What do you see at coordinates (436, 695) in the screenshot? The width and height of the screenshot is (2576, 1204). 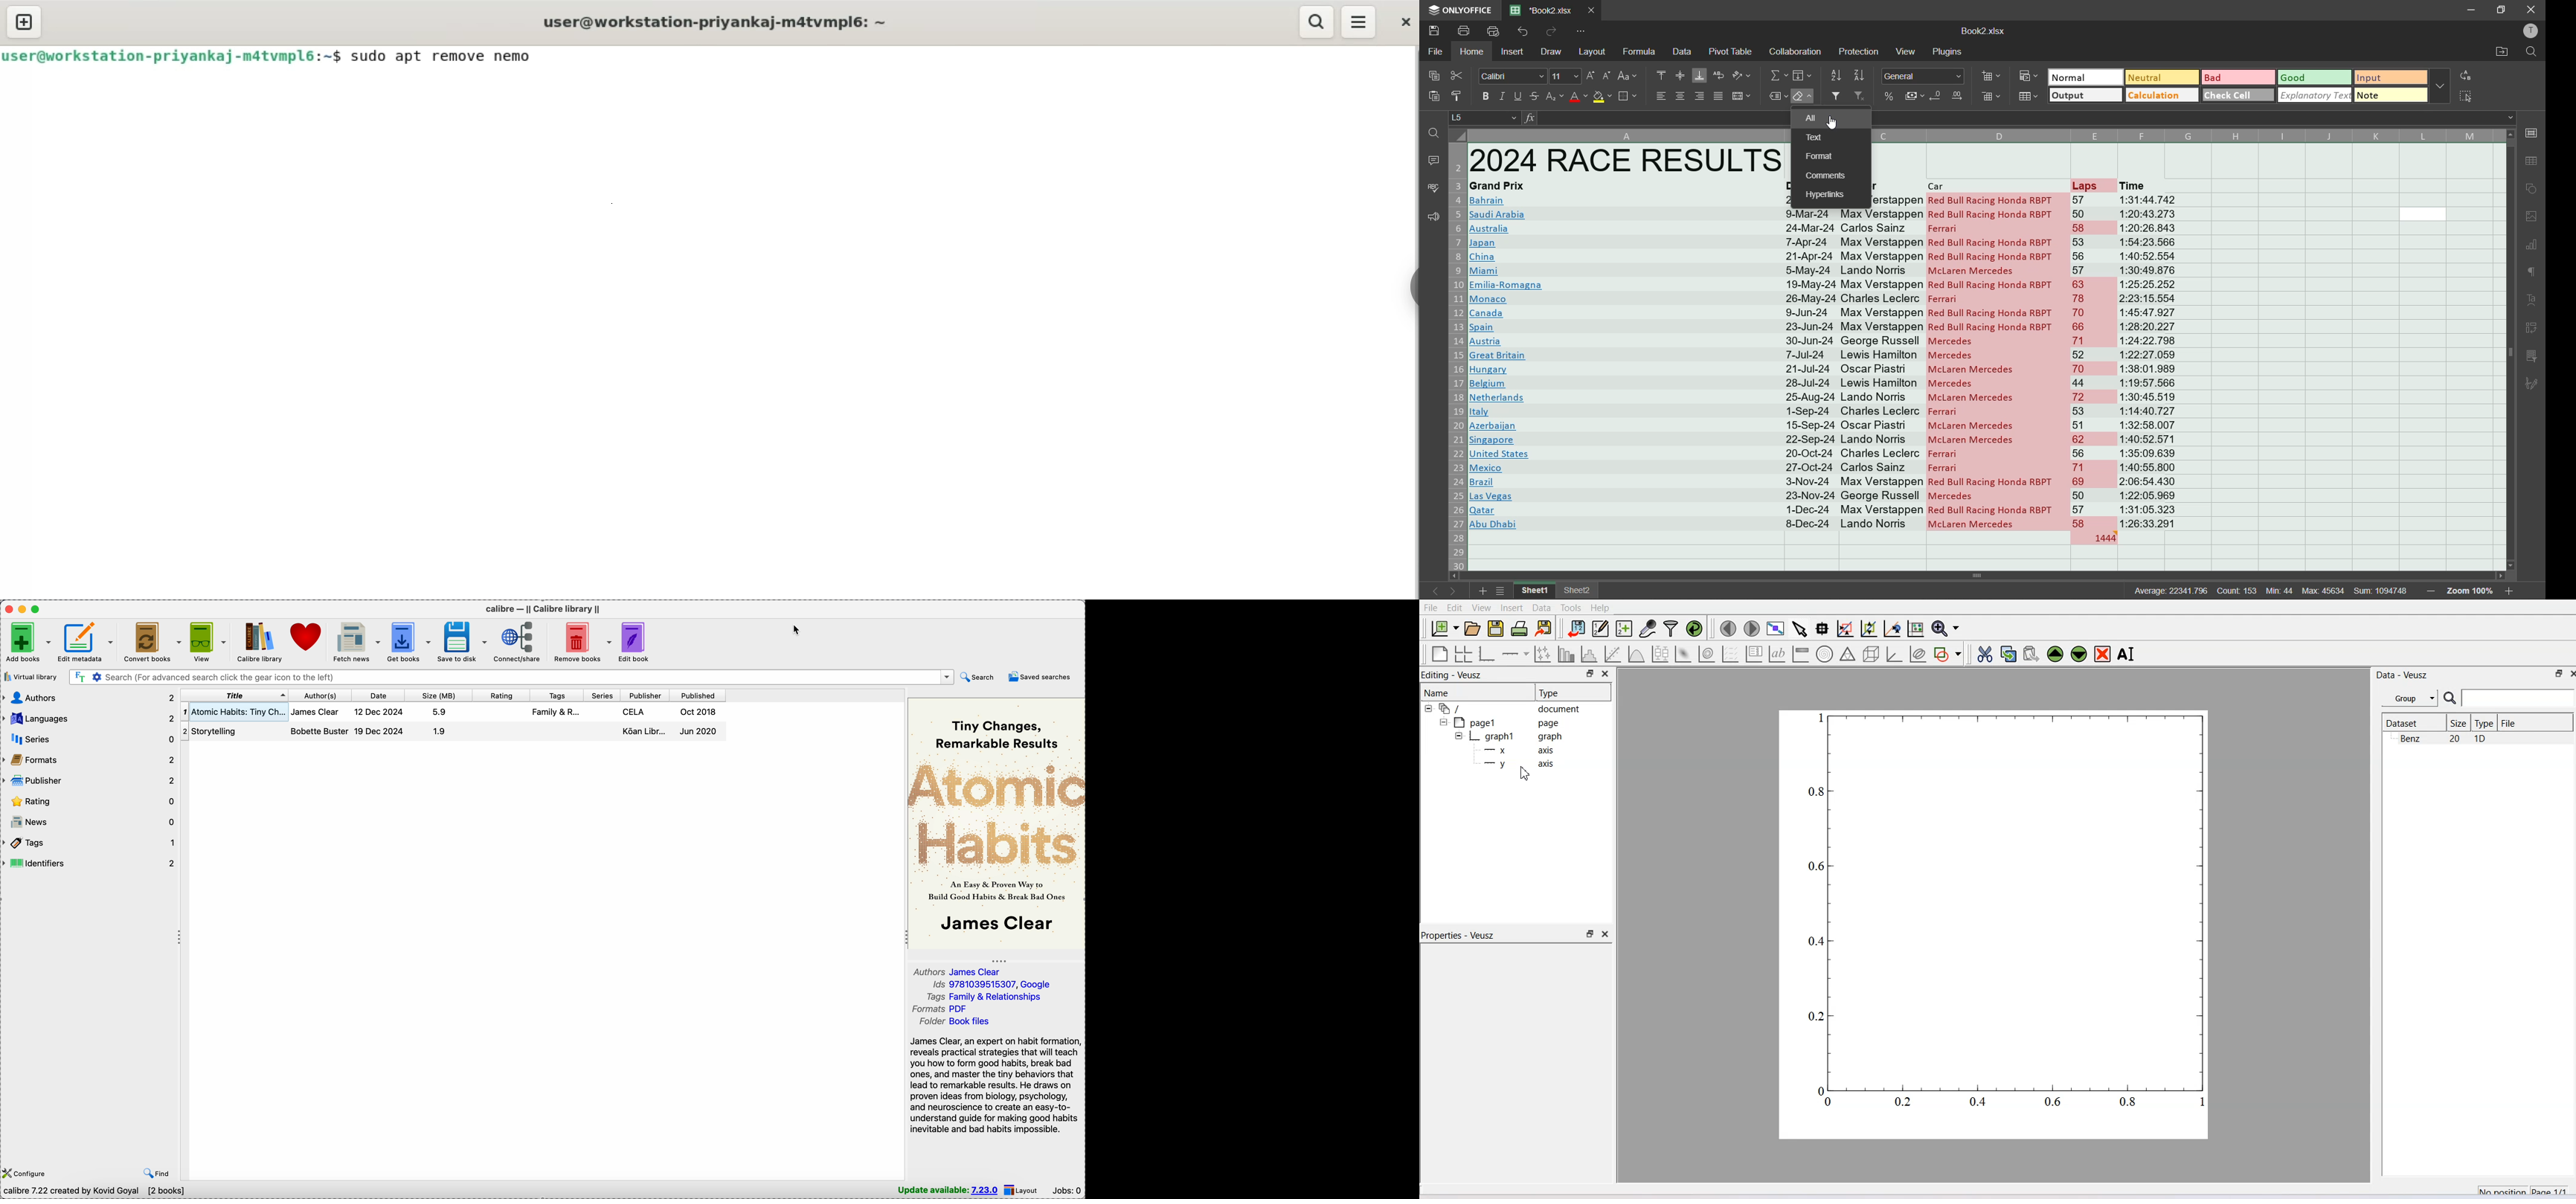 I see `size` at bounding box center [436, 695].